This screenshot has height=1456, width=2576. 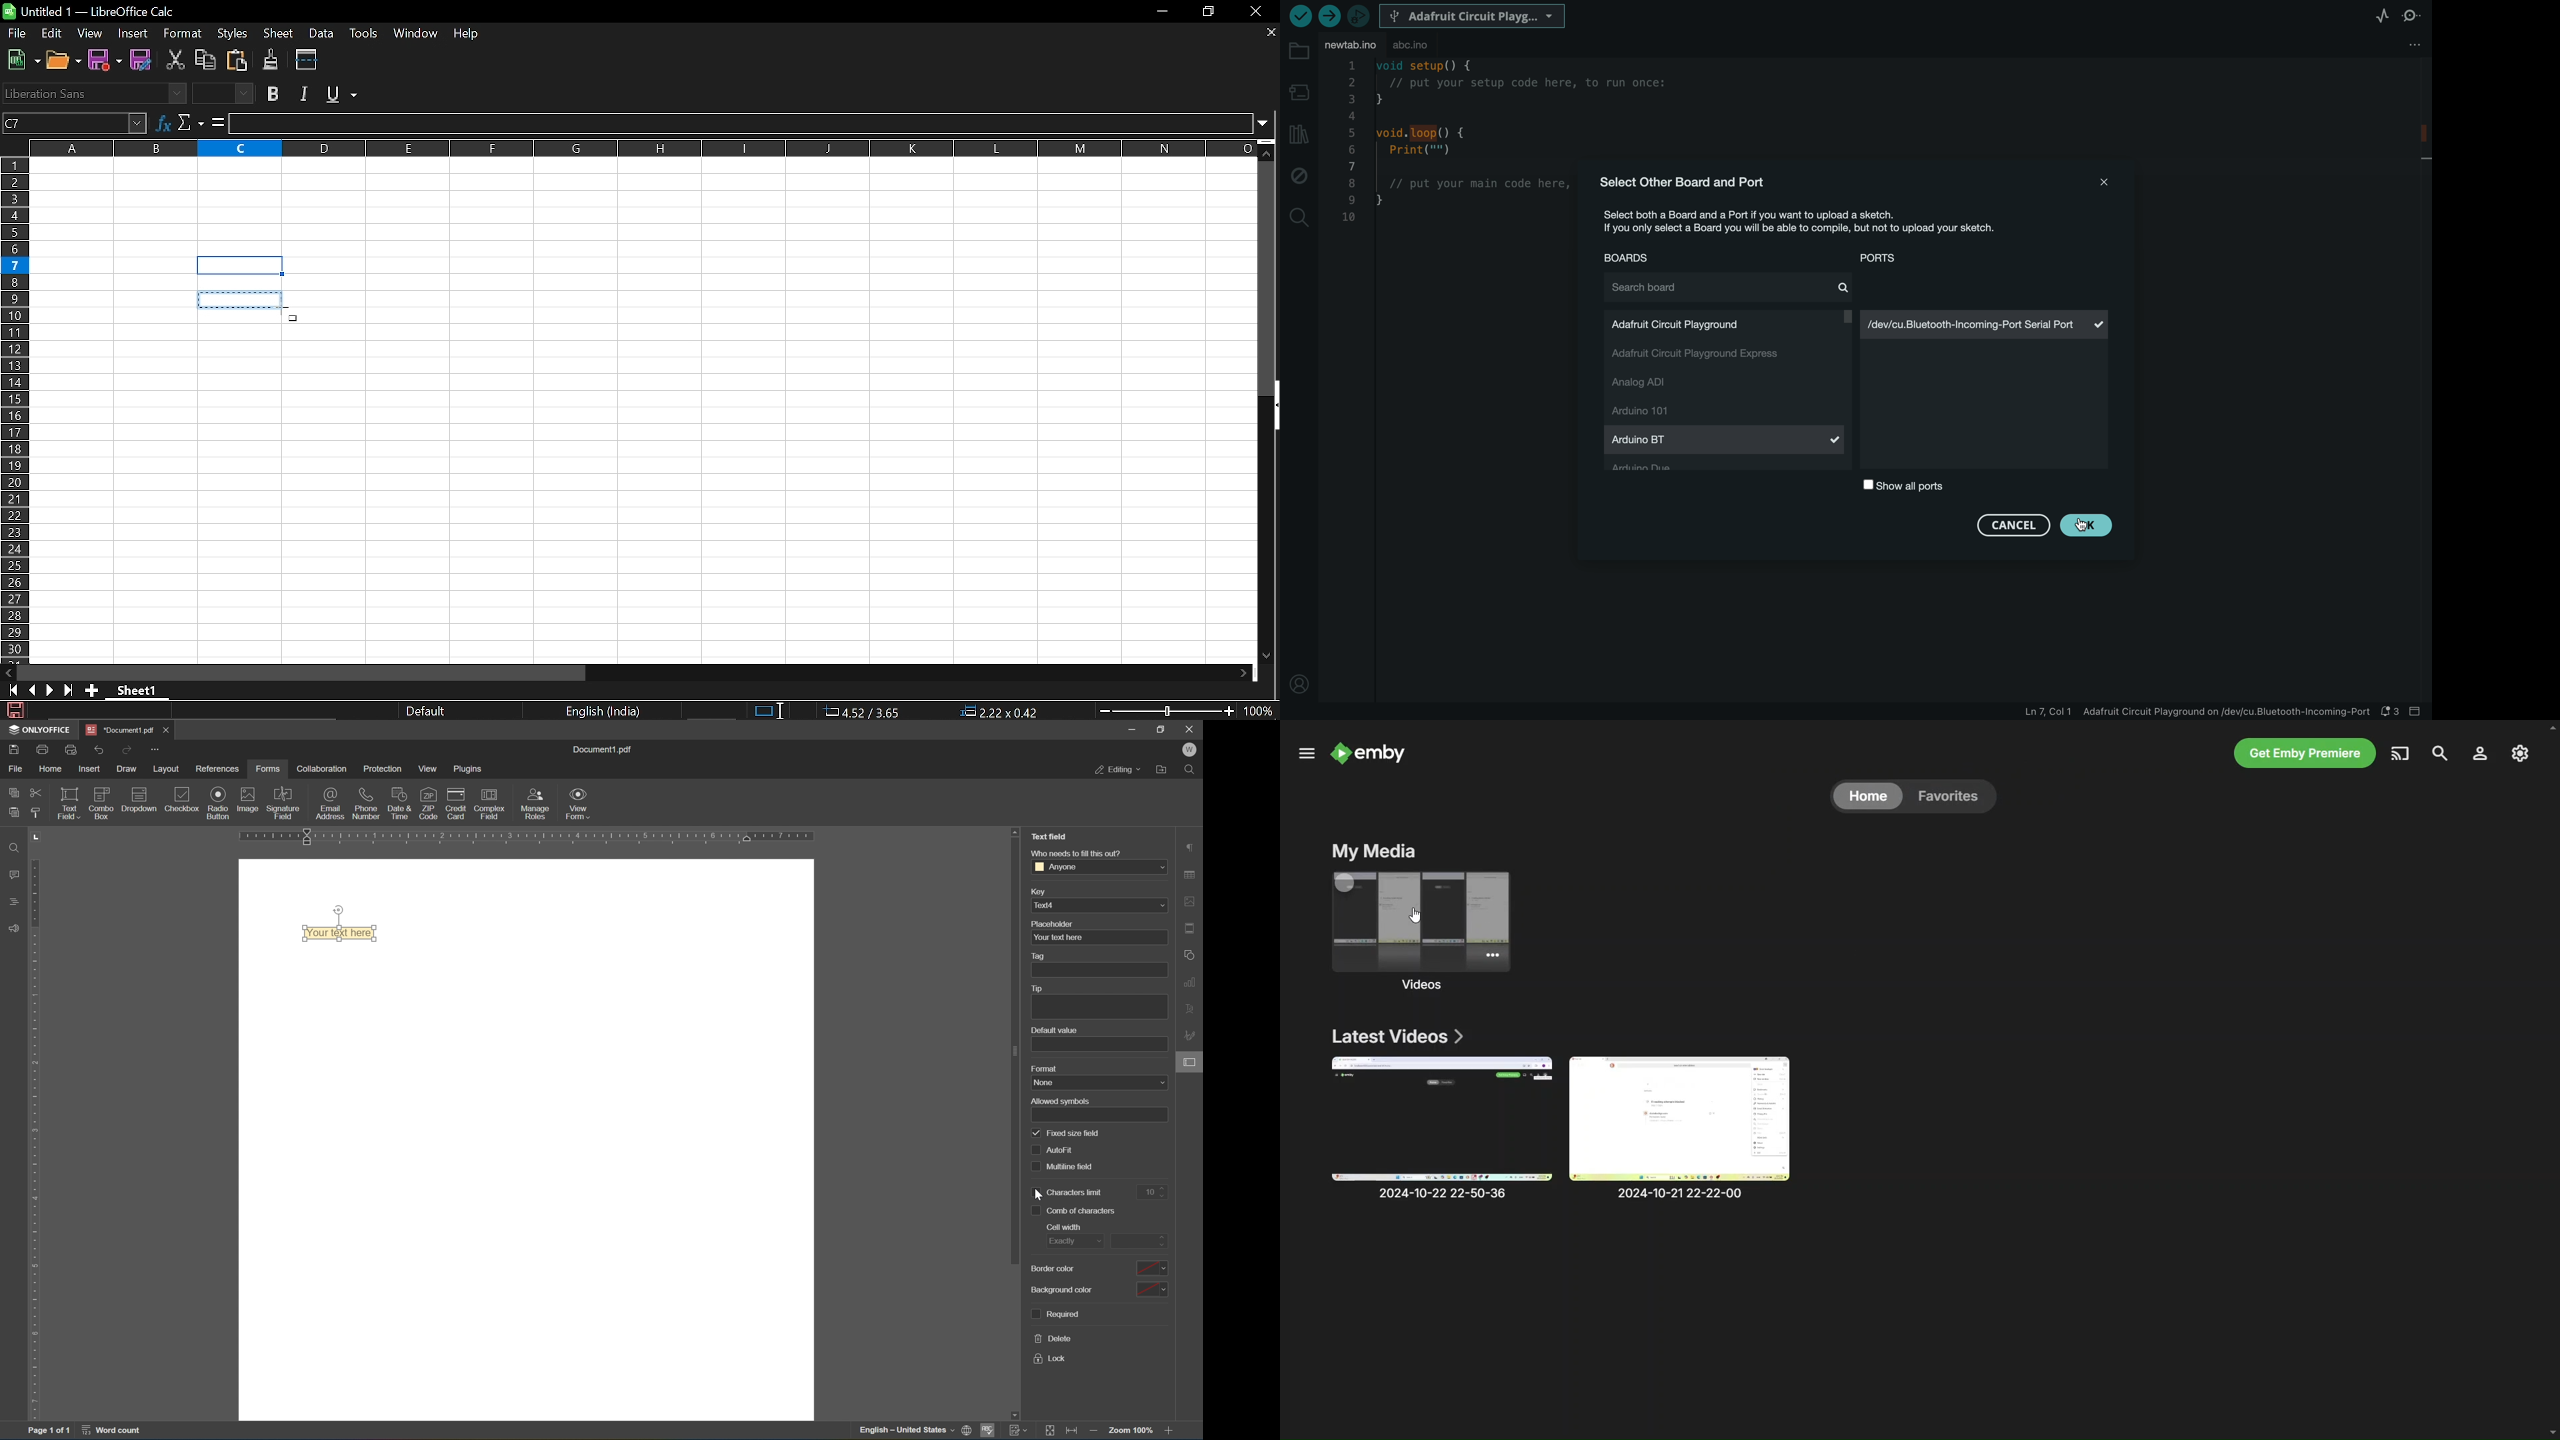 What do you see at coordinates (1055, 1359) in the screenshot?
I see `lock` at bounding box center [1055, 1359].